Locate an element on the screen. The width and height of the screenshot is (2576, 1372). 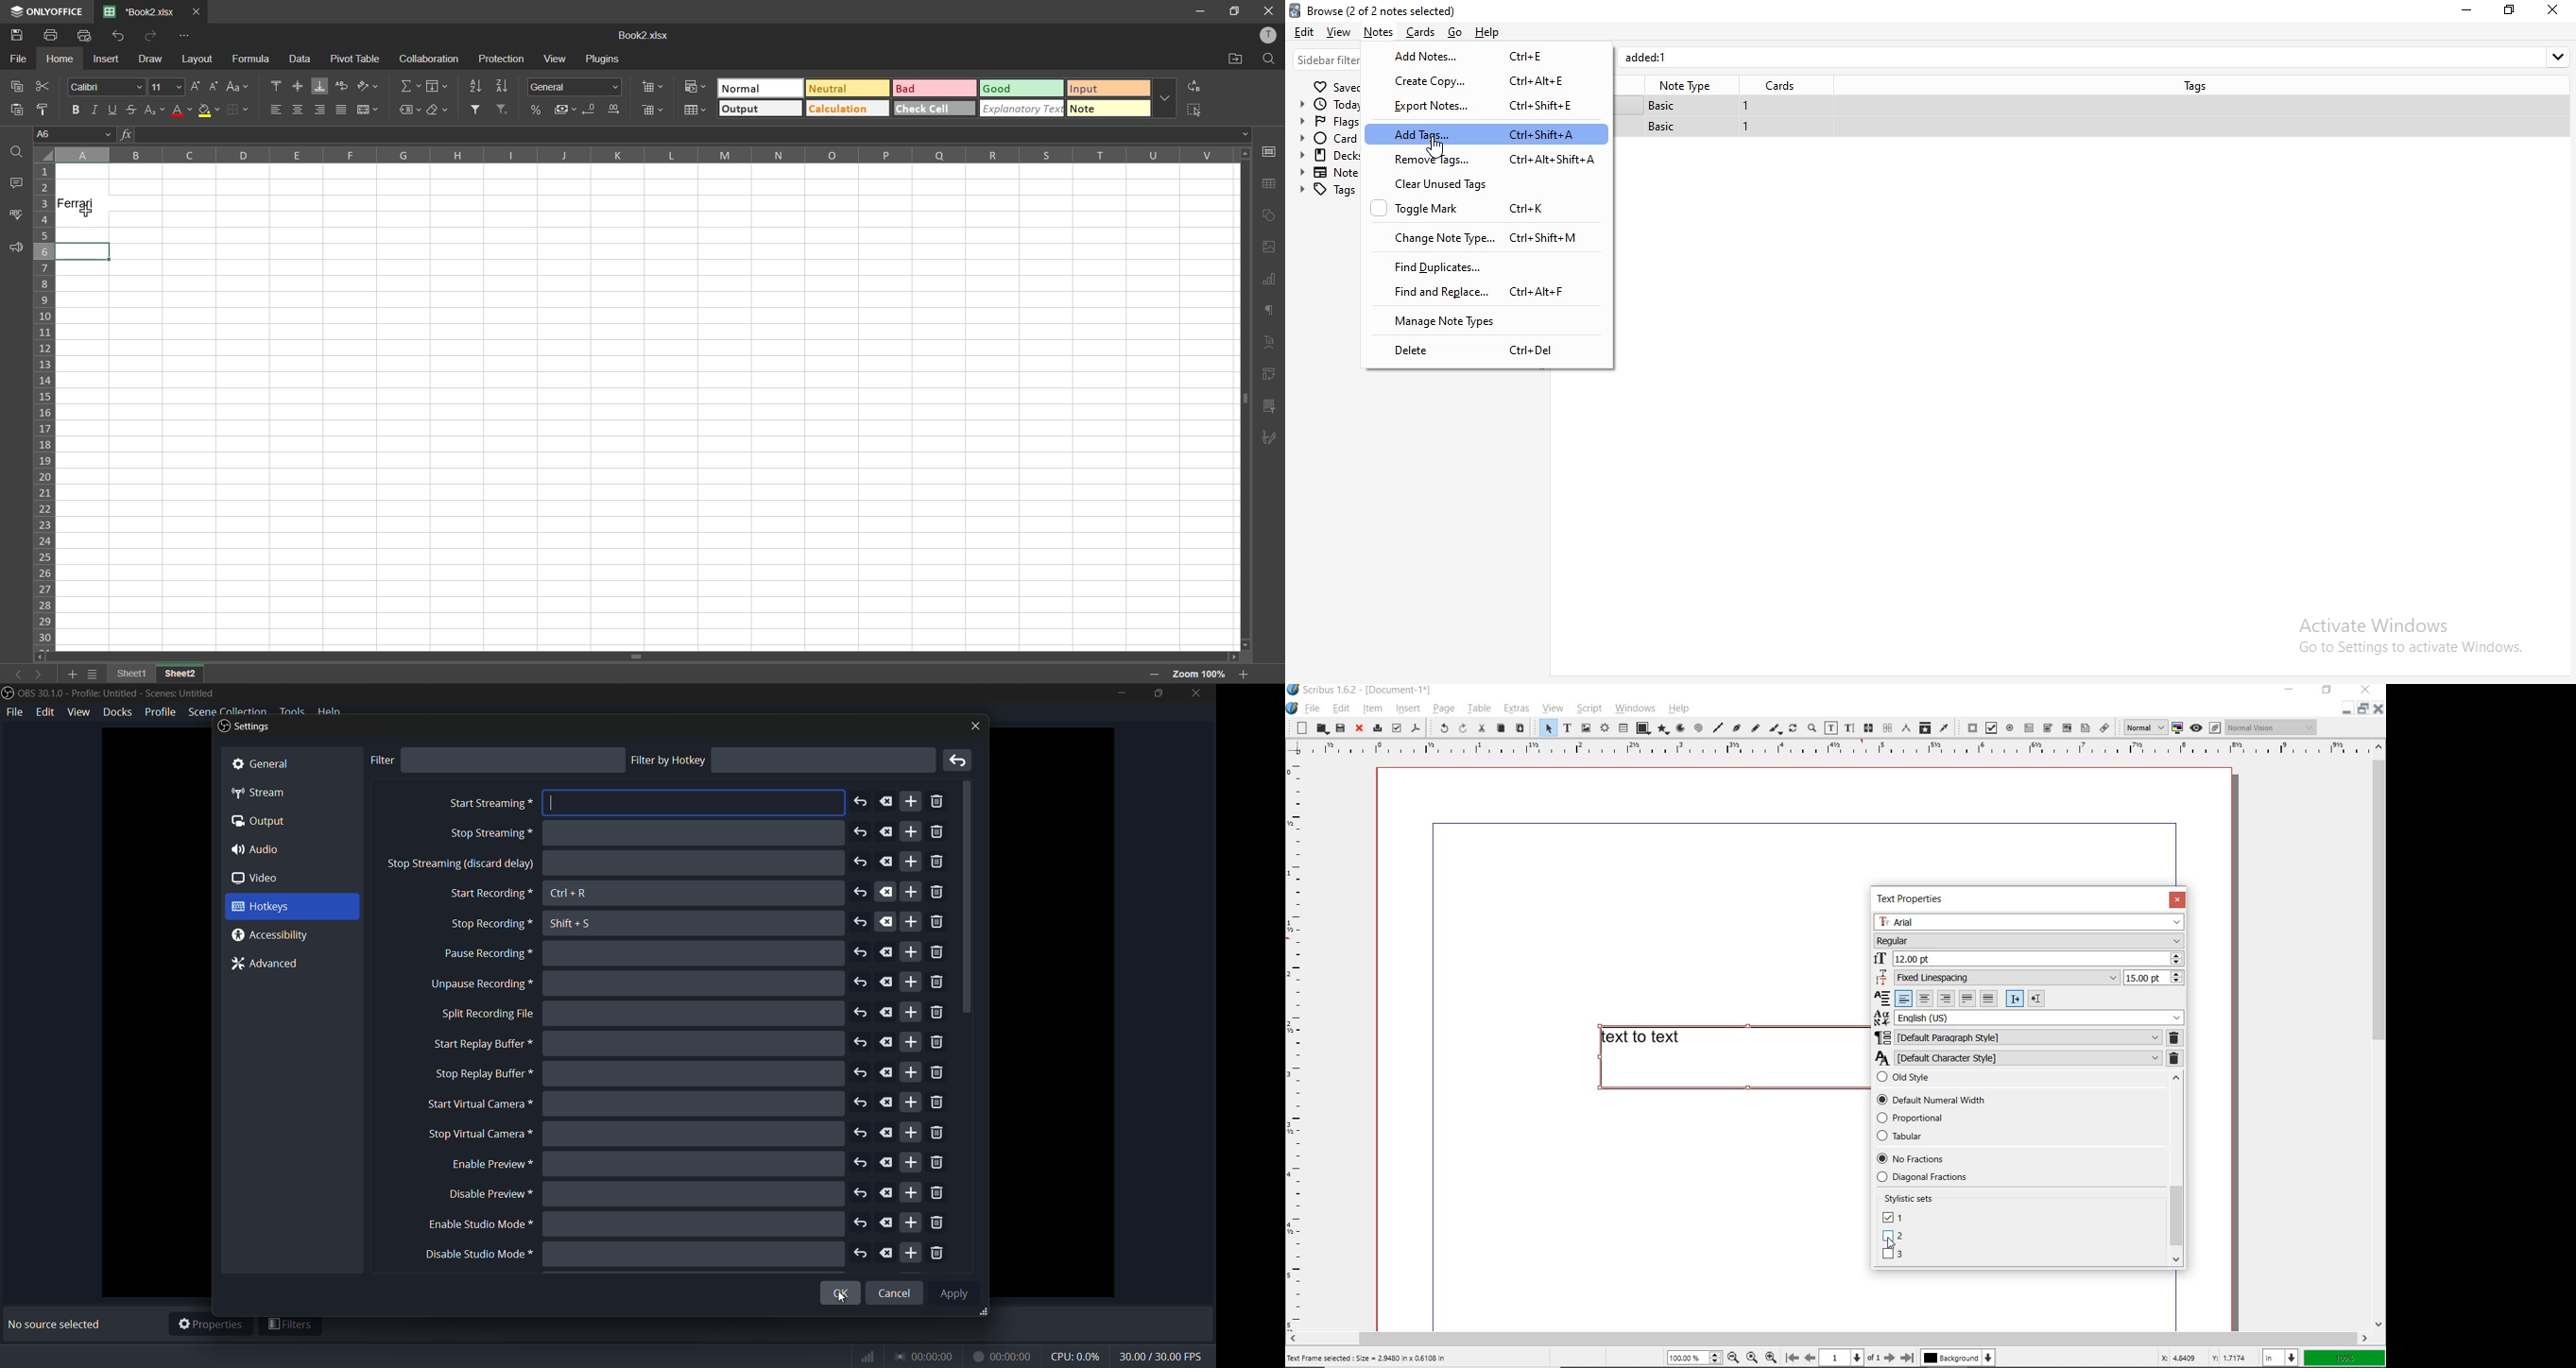
Text Frame selected : Size = 2.9480 in x 0.6108 in is located at coordinates (1368, 1359).